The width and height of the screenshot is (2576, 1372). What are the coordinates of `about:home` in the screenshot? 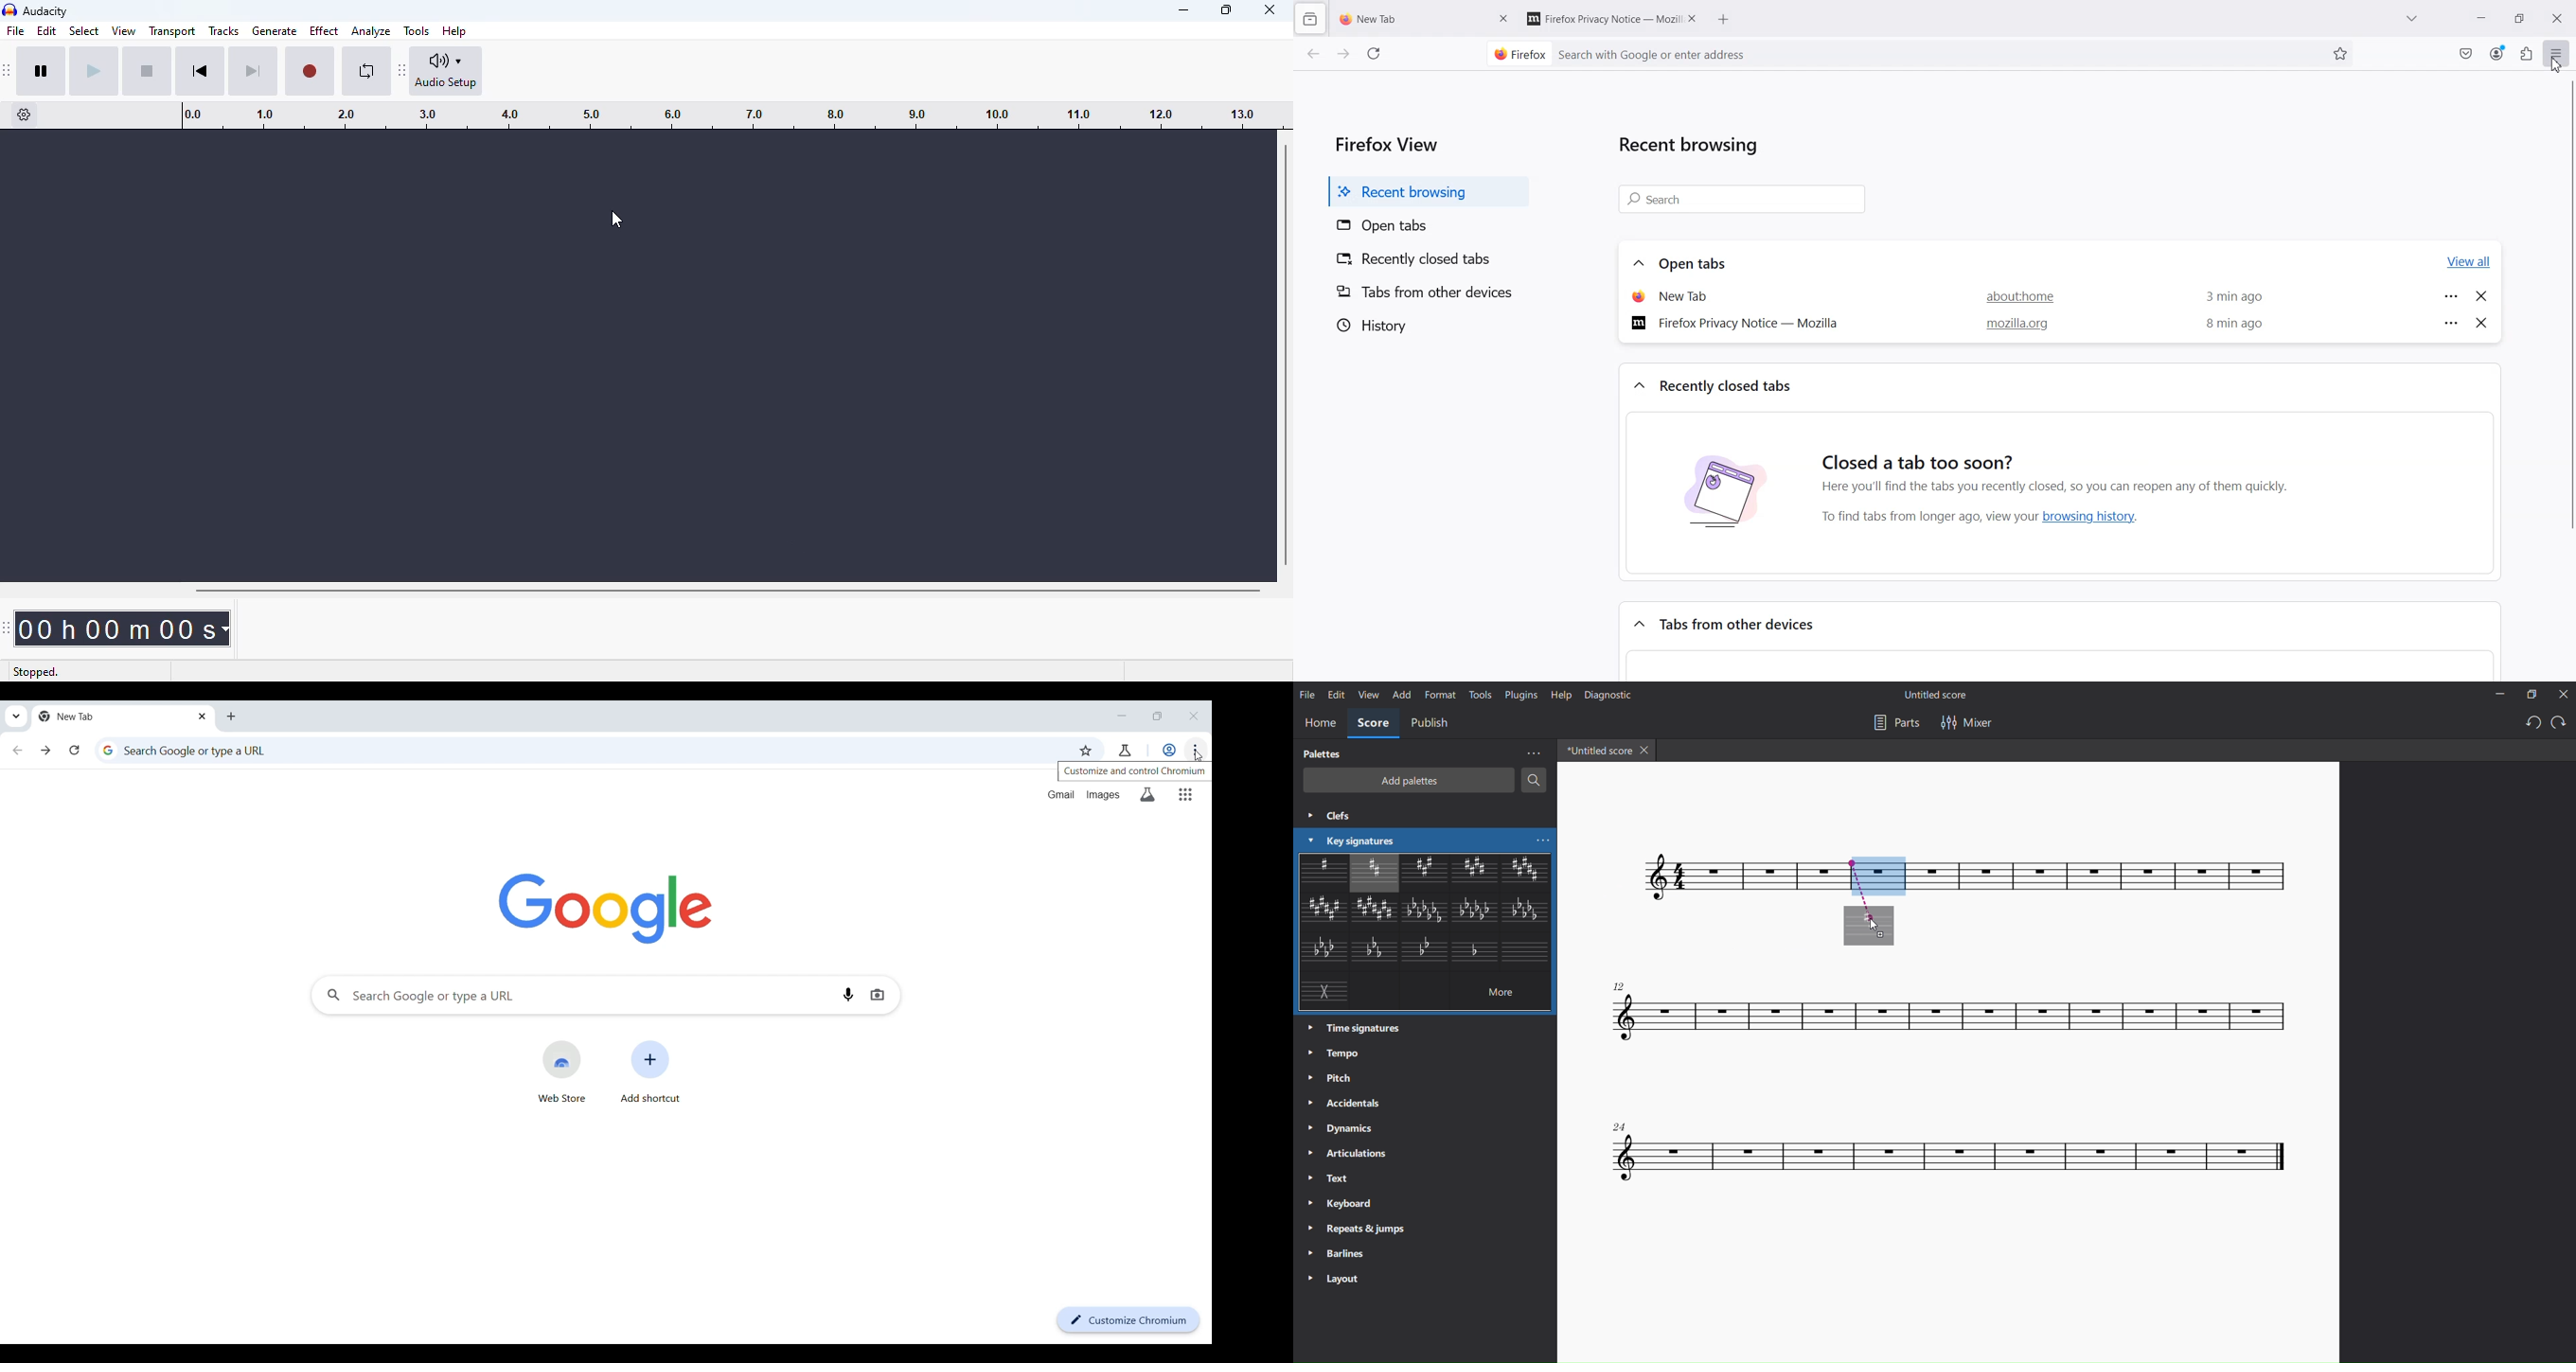 It's located at (2013, 295).